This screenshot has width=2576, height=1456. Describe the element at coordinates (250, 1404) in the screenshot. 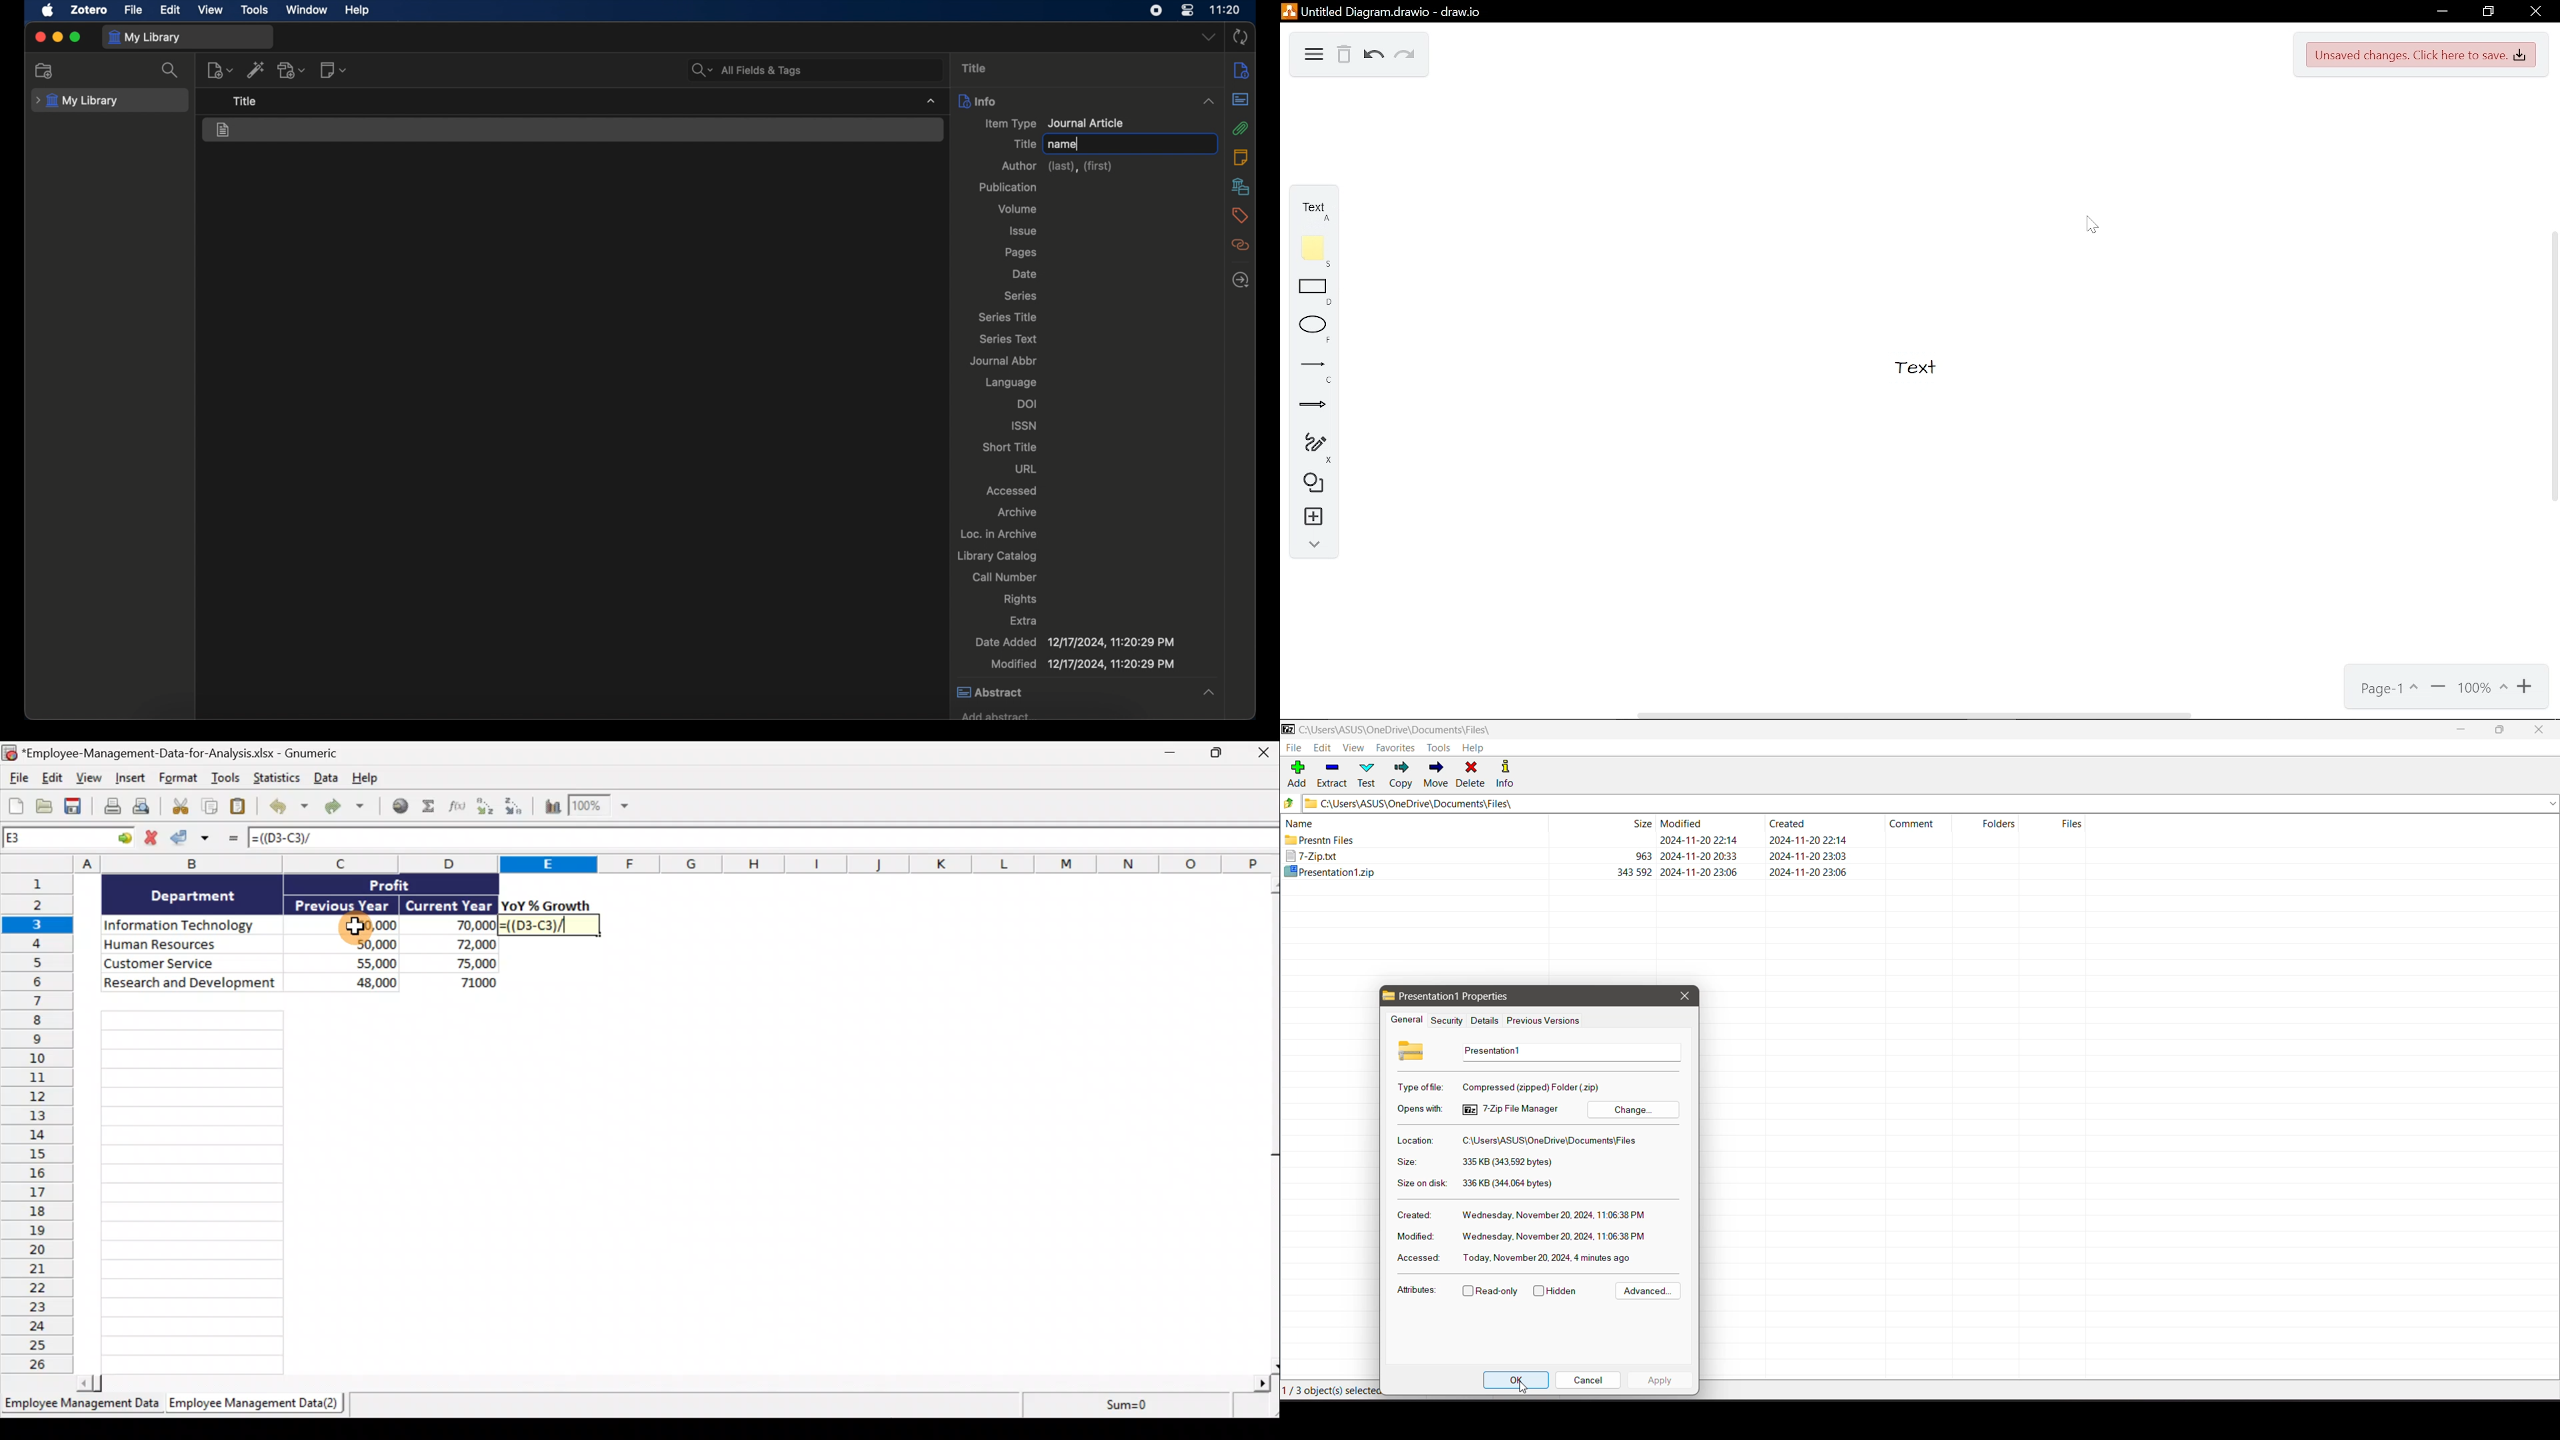

I see `Sheet 2` at that location.